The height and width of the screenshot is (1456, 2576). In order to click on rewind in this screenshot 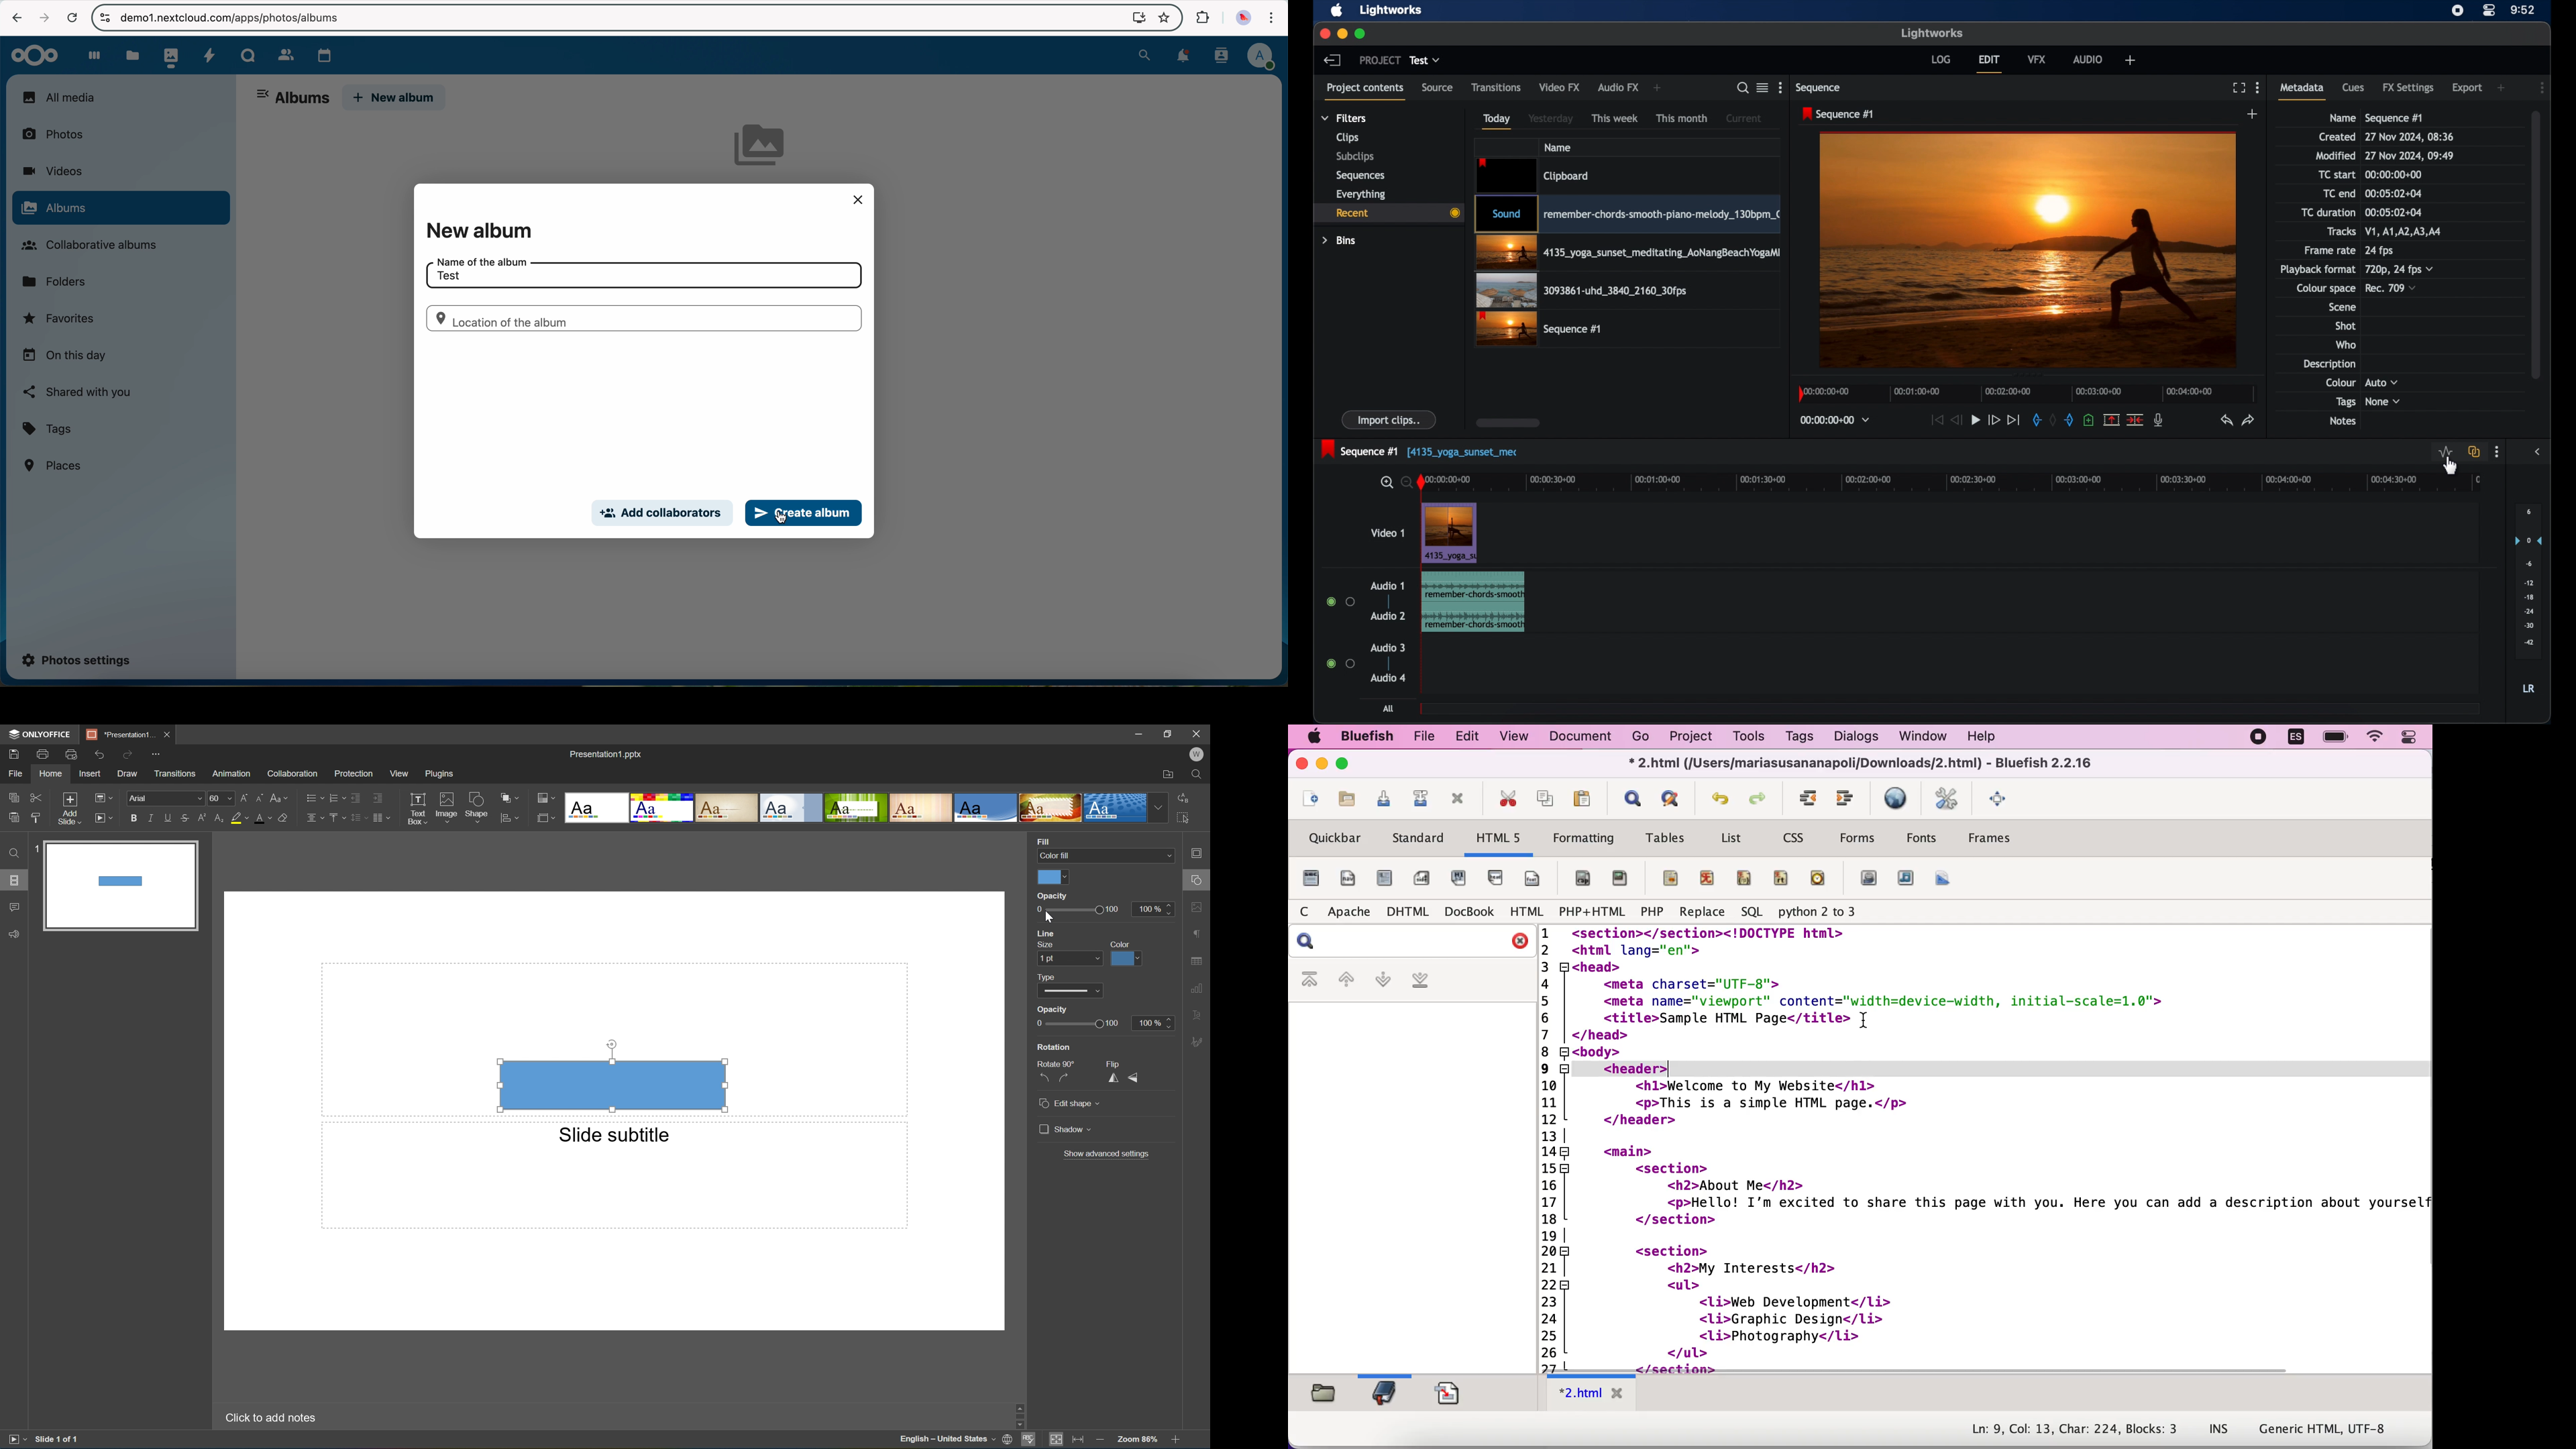, I will do `click(1956, 420)`.